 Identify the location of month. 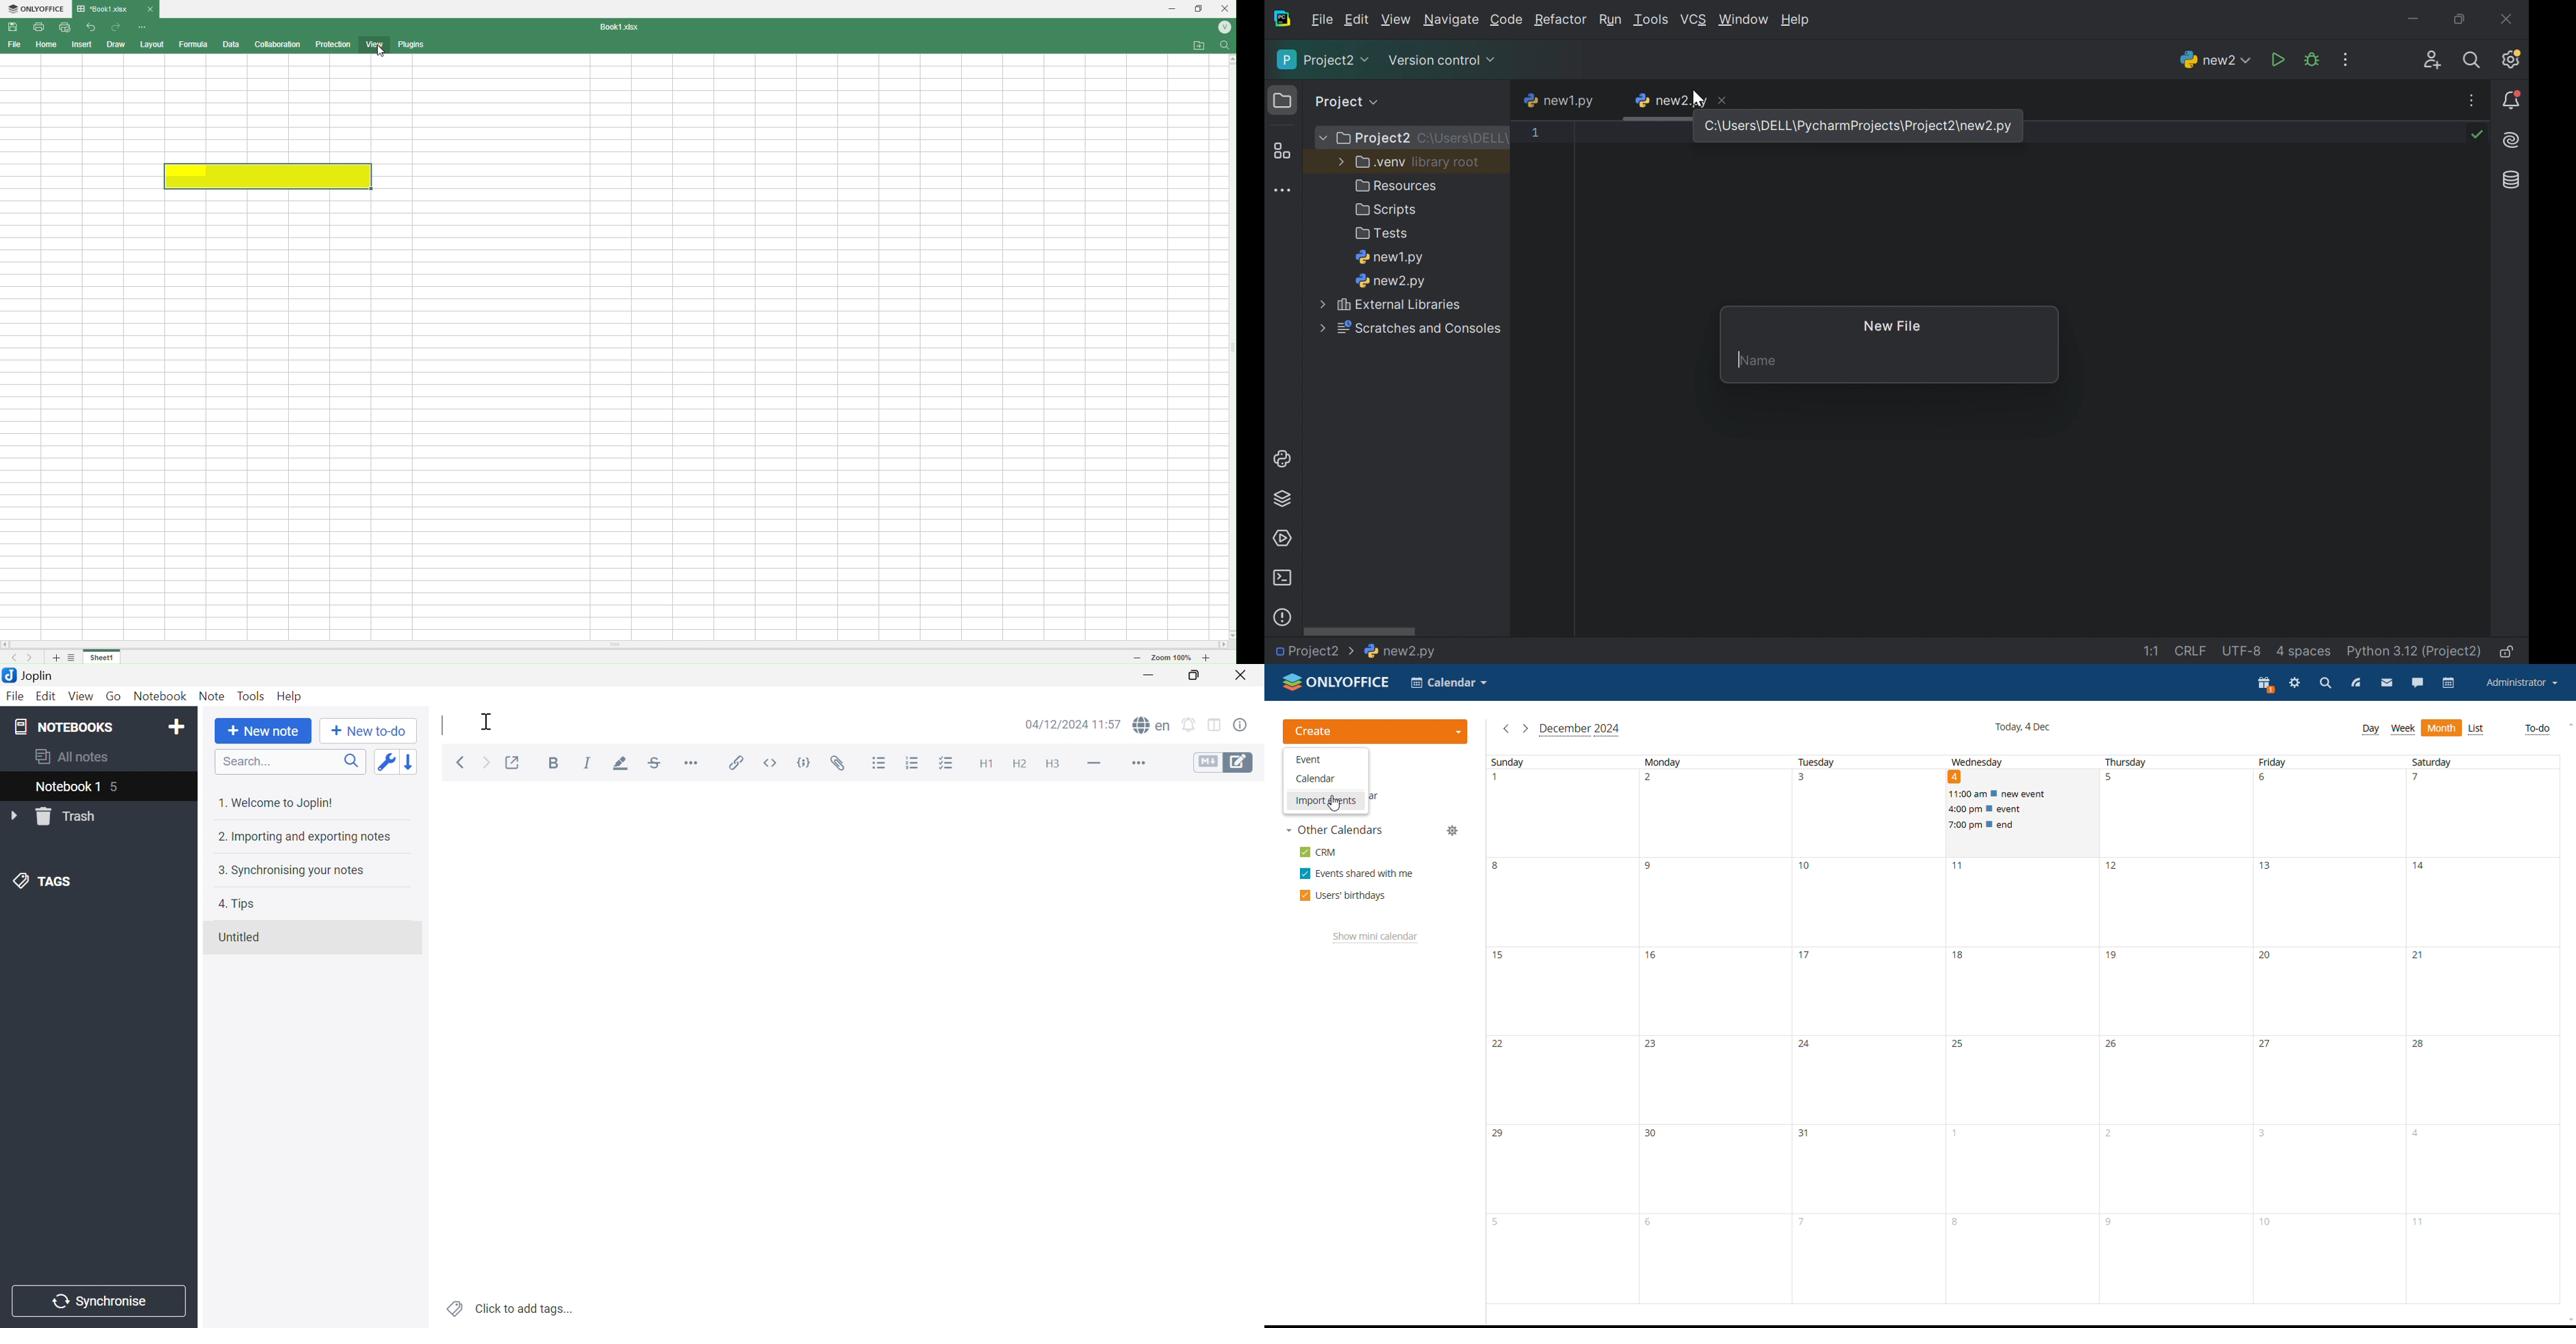
(2441, 728).